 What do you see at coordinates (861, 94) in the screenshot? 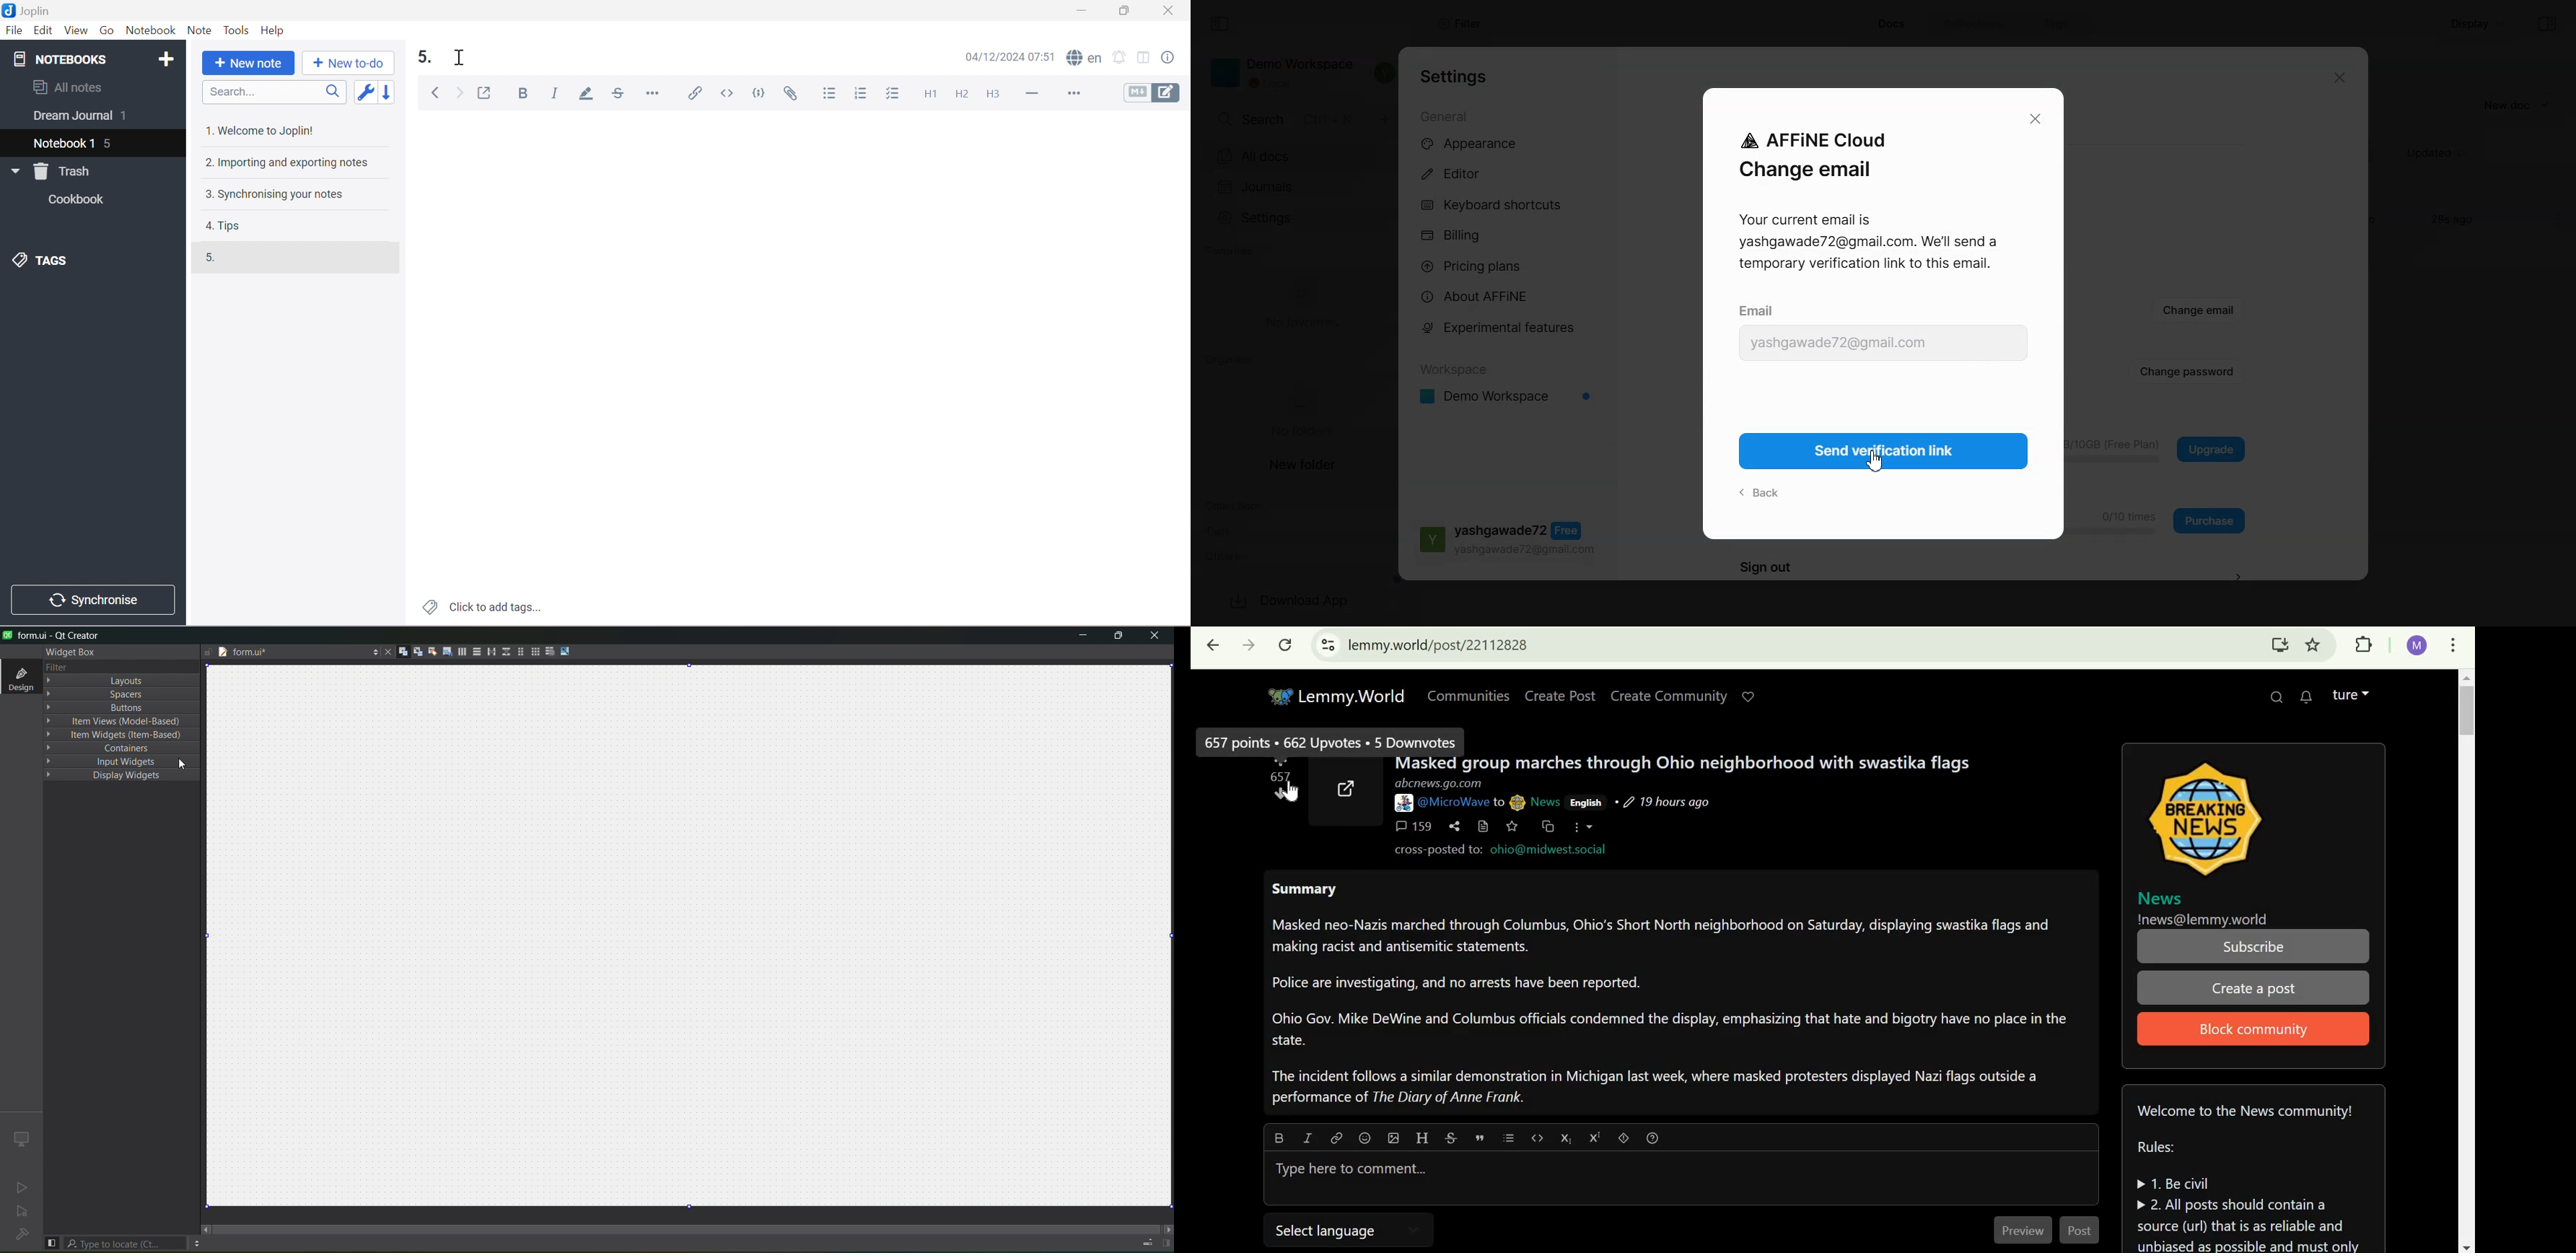
I see `Numbered list` at bounding box center [861, 94].